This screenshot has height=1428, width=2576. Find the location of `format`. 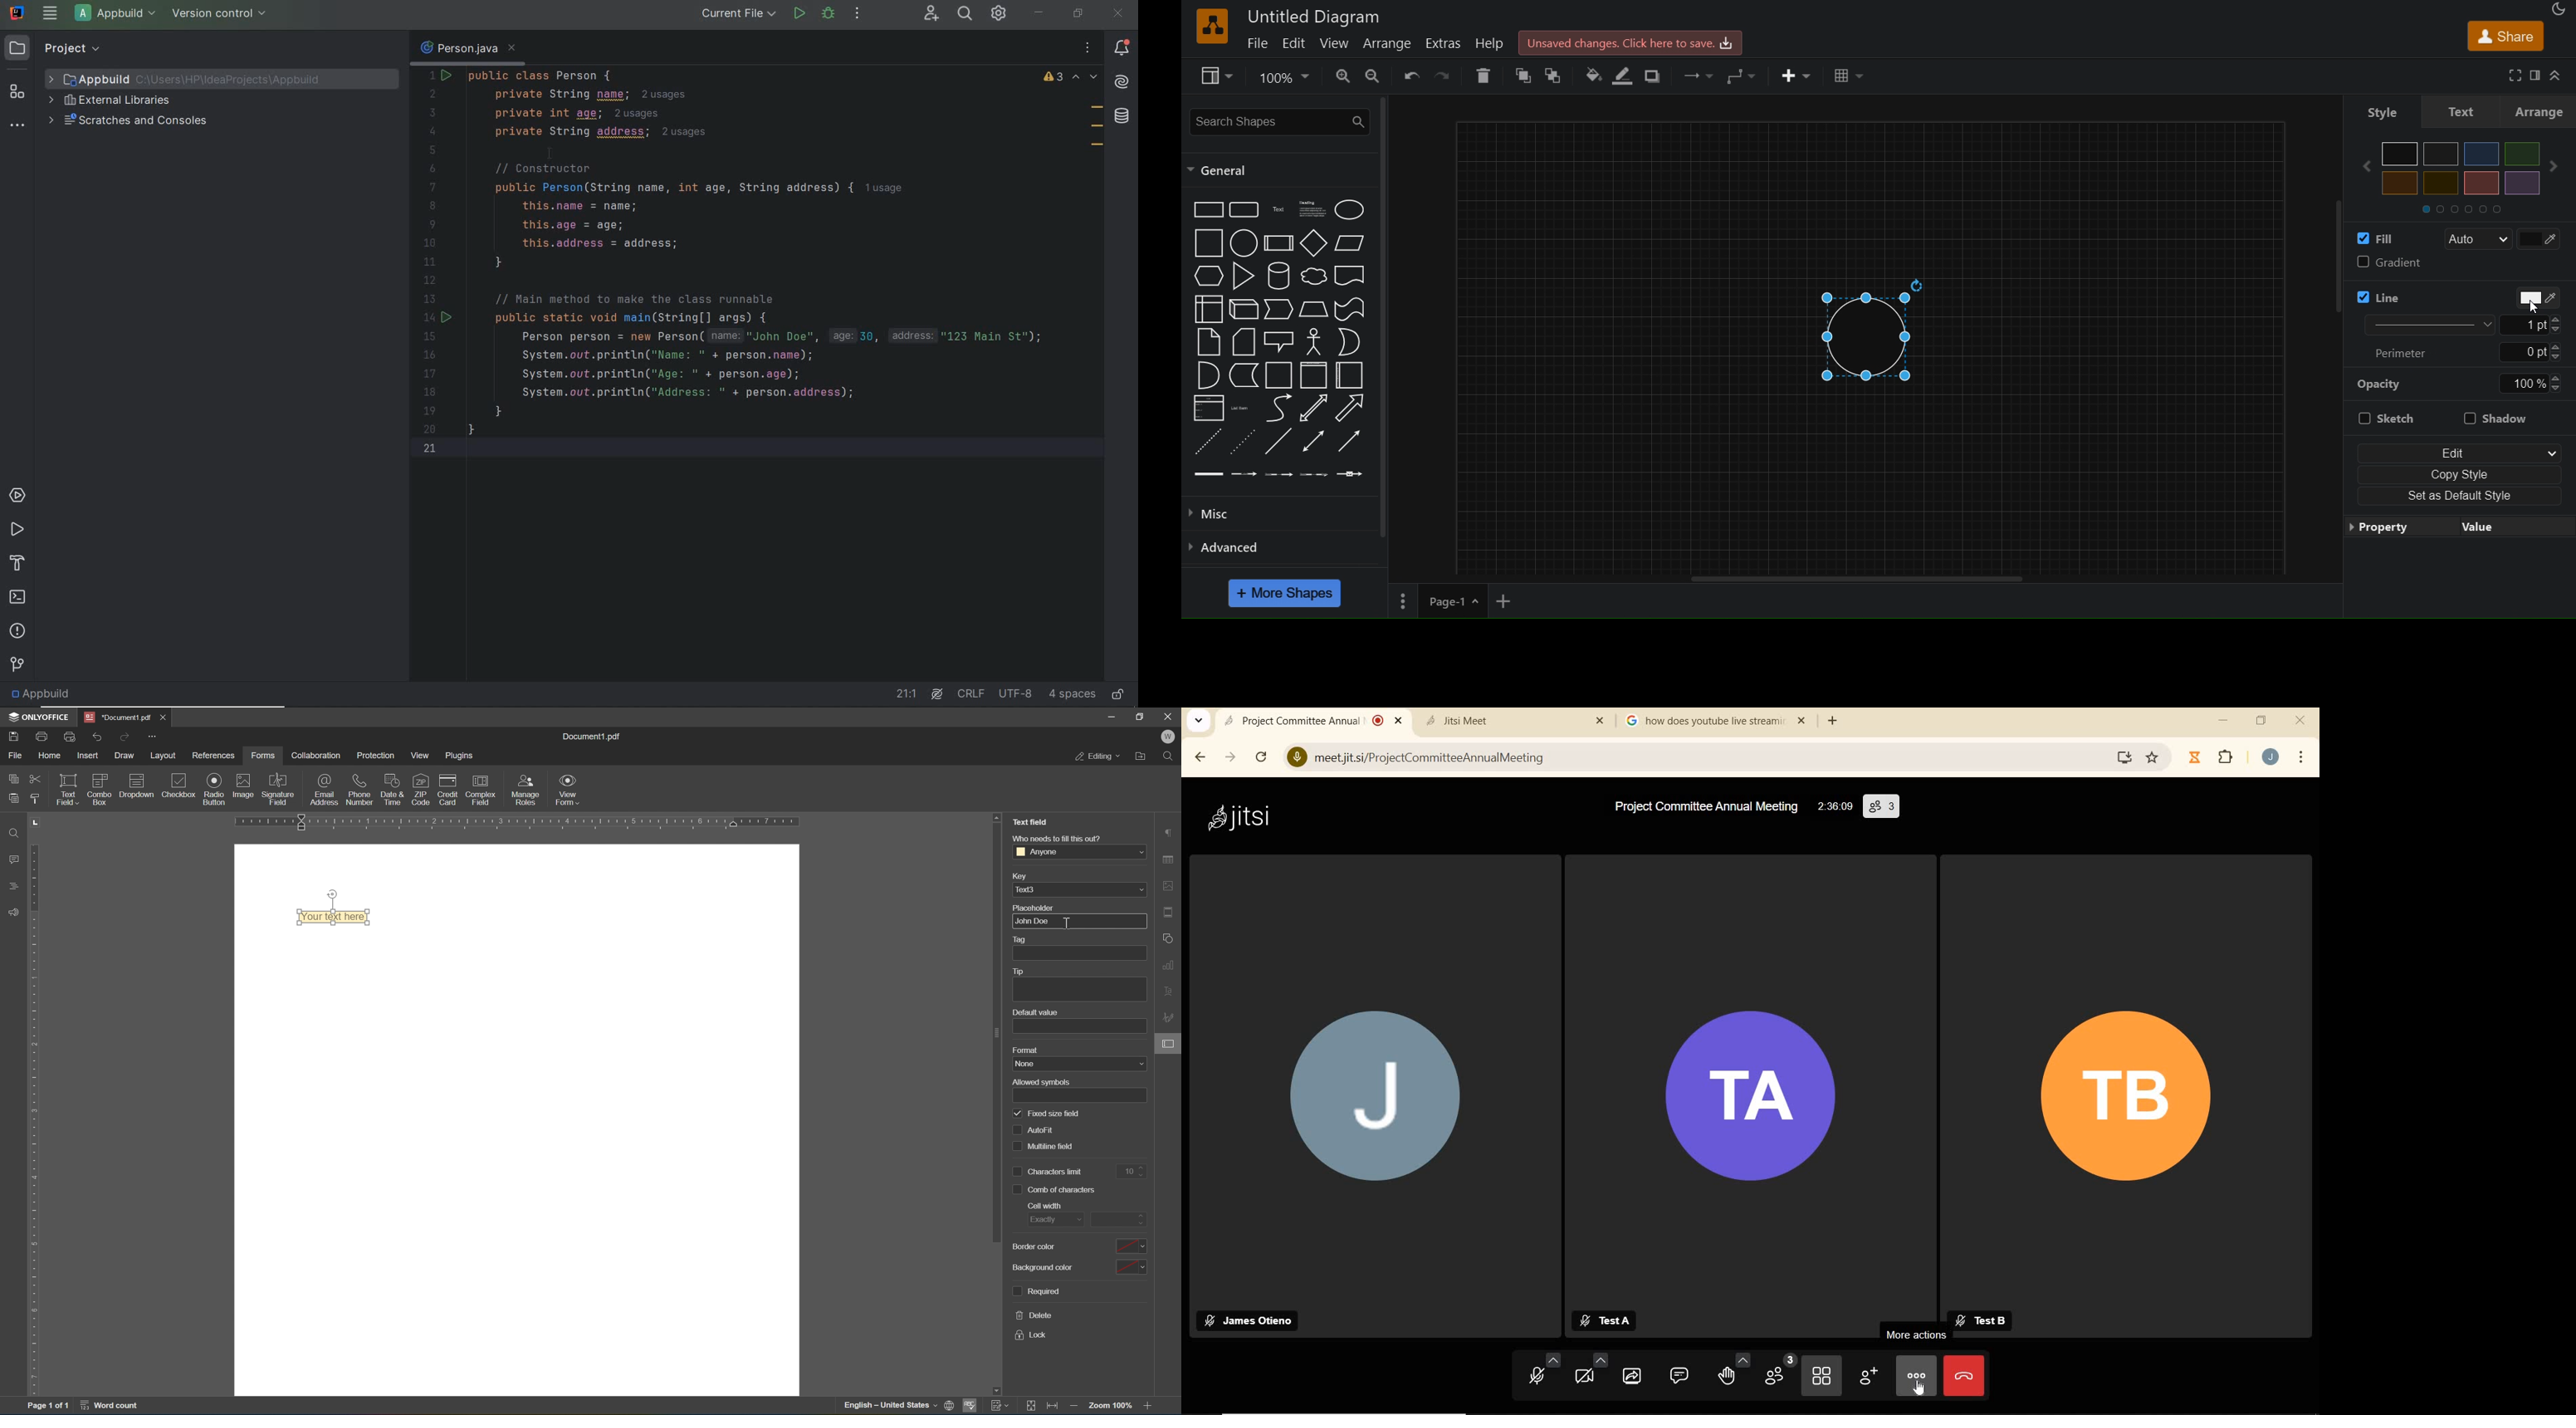

format is located at coordinates (2537, 76).